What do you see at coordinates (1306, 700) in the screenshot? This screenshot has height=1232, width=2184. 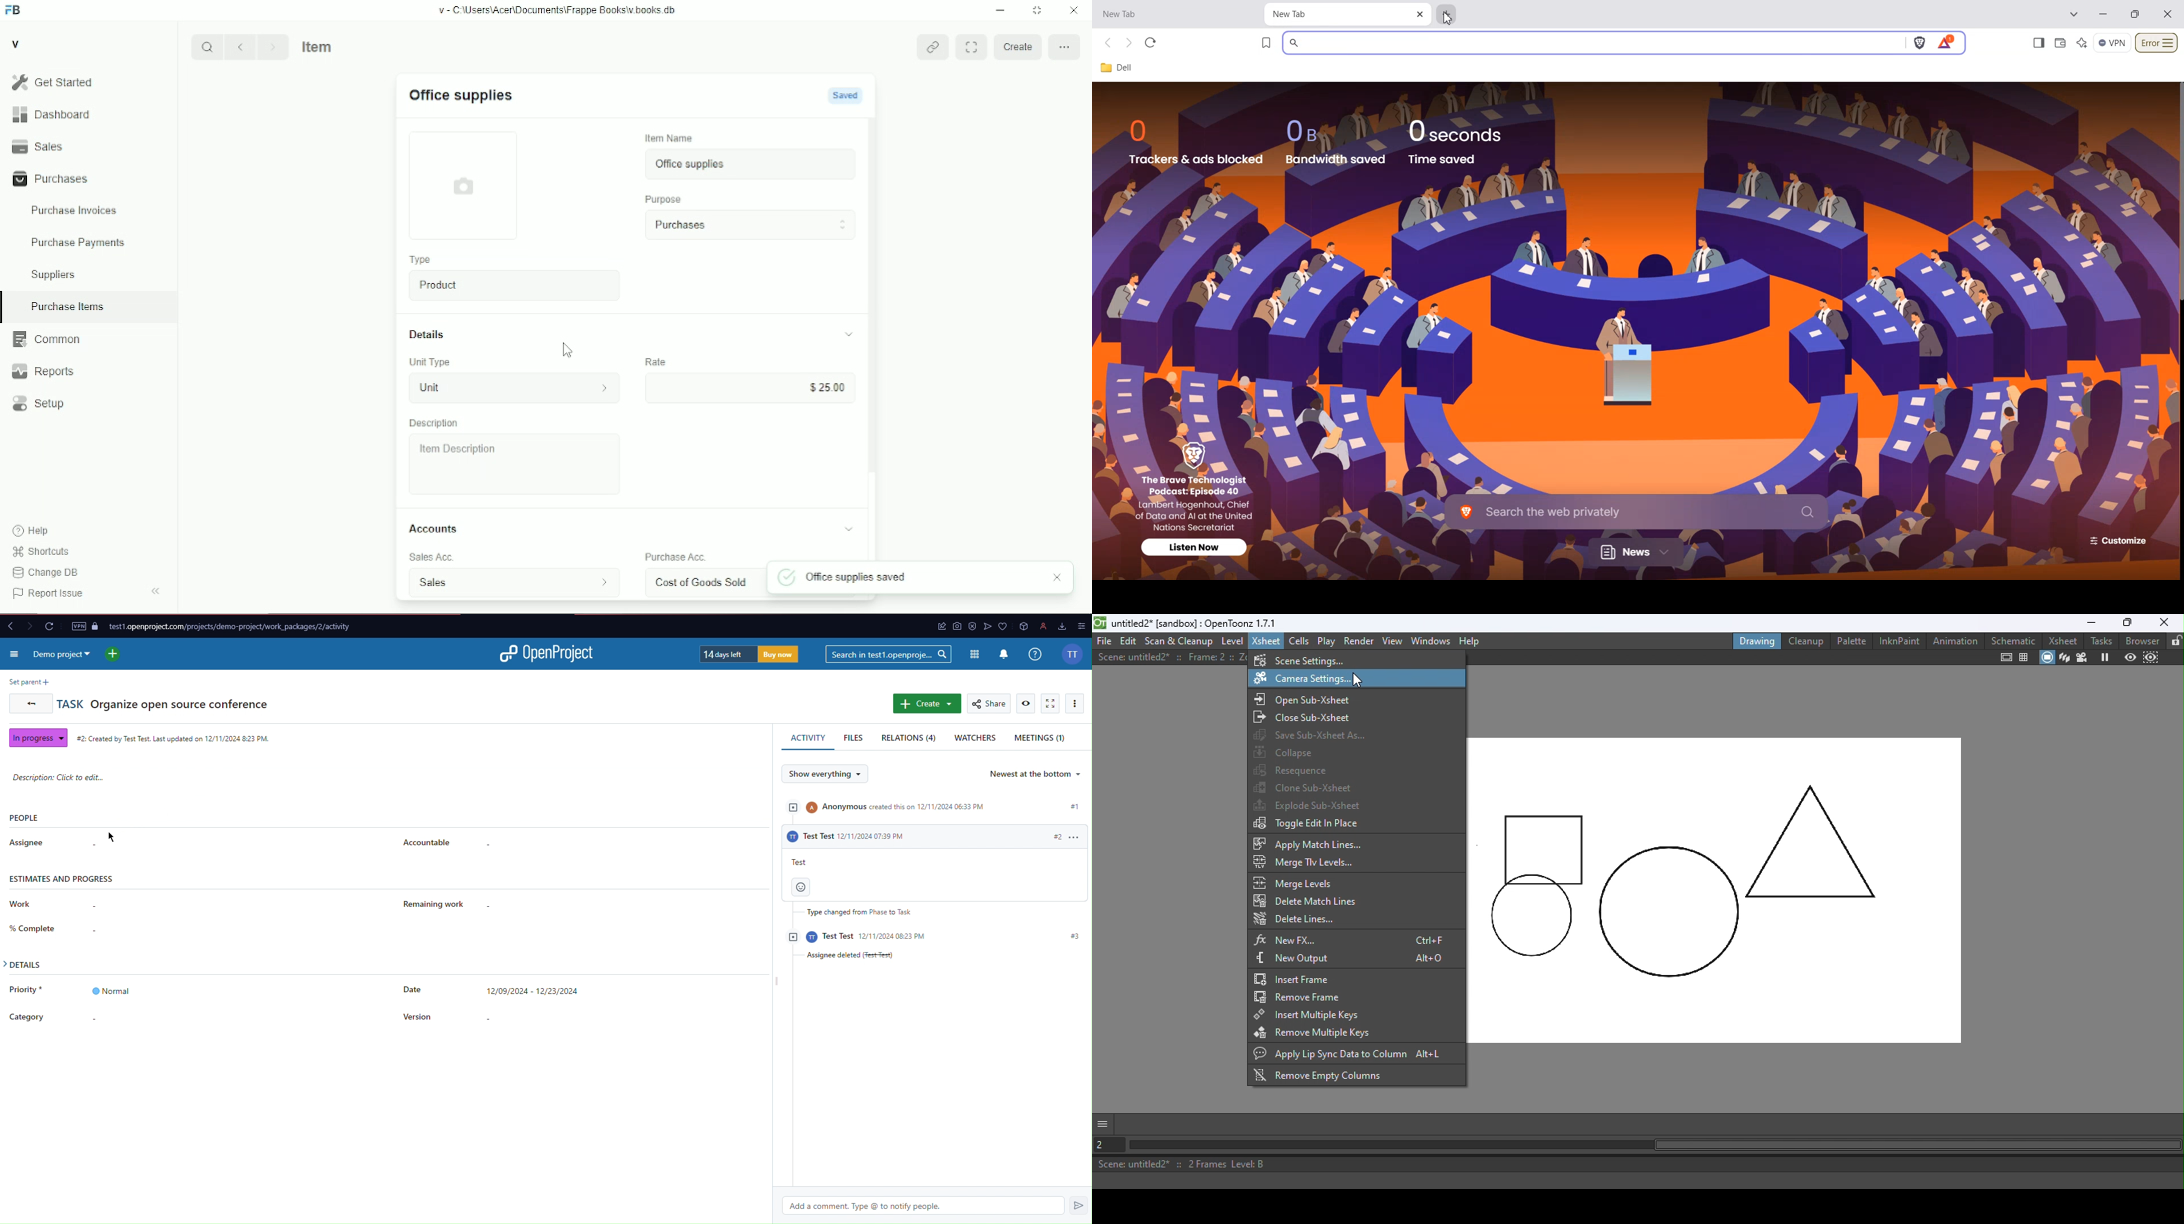 I see `Open sub-sheet` at bounding box center [1306, 700].